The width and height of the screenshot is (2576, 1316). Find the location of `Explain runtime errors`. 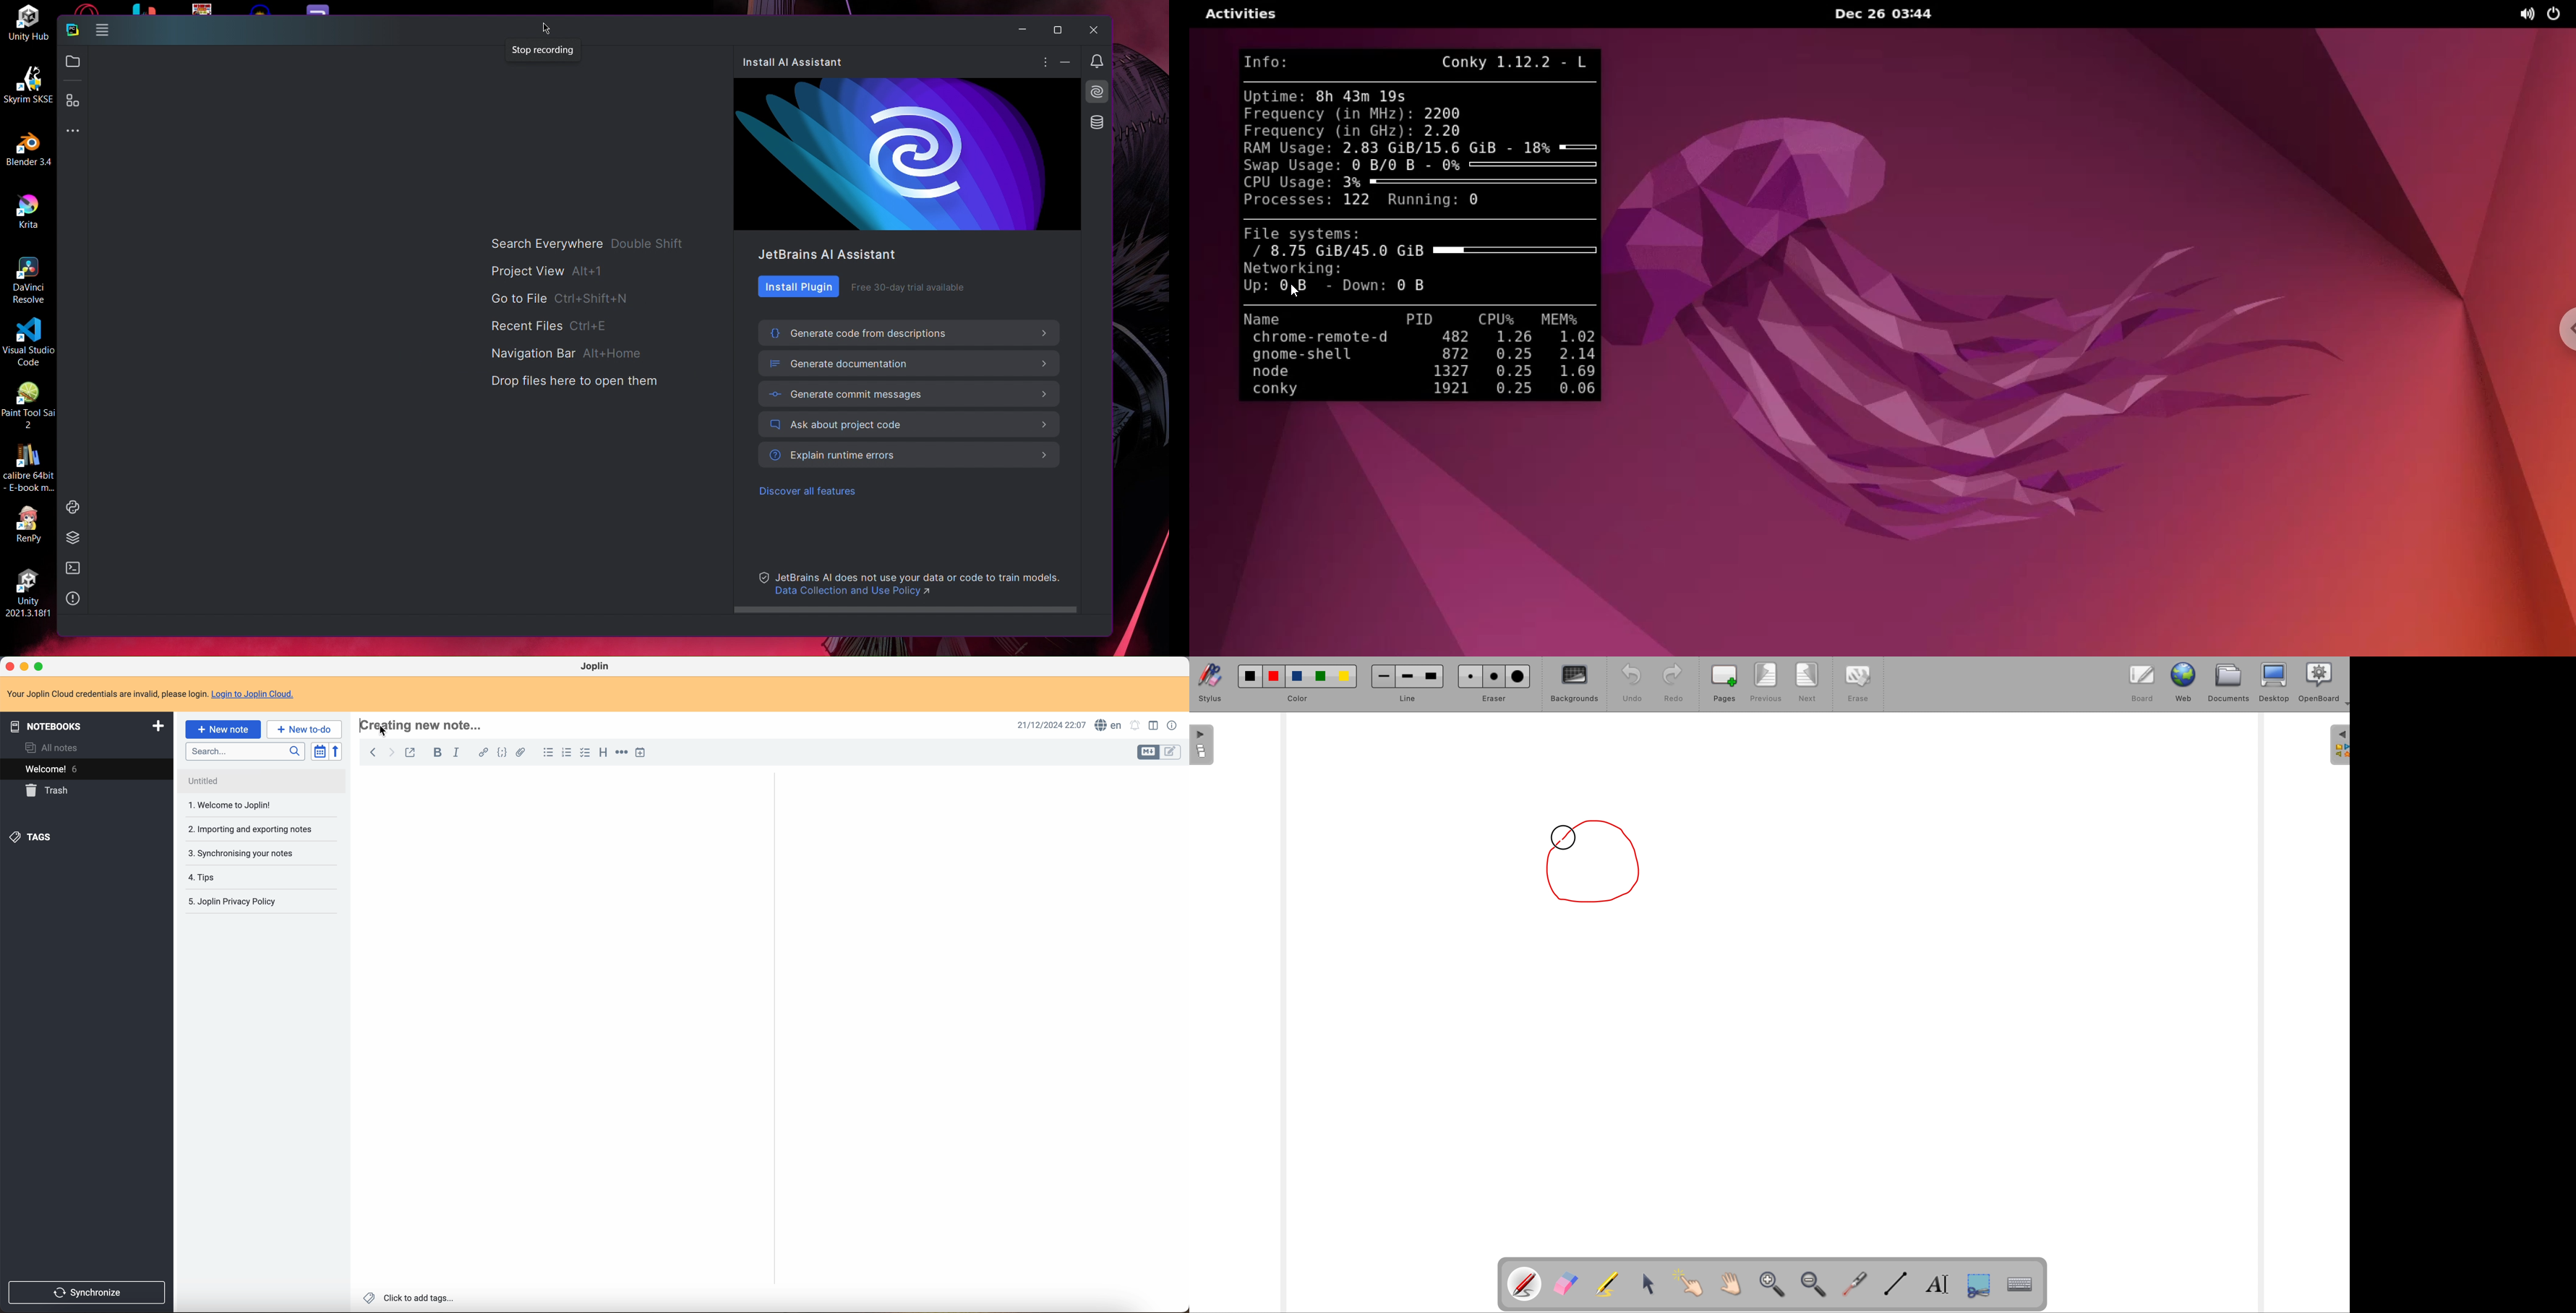

Explain runtime errors is located at coordinates (911, 456).